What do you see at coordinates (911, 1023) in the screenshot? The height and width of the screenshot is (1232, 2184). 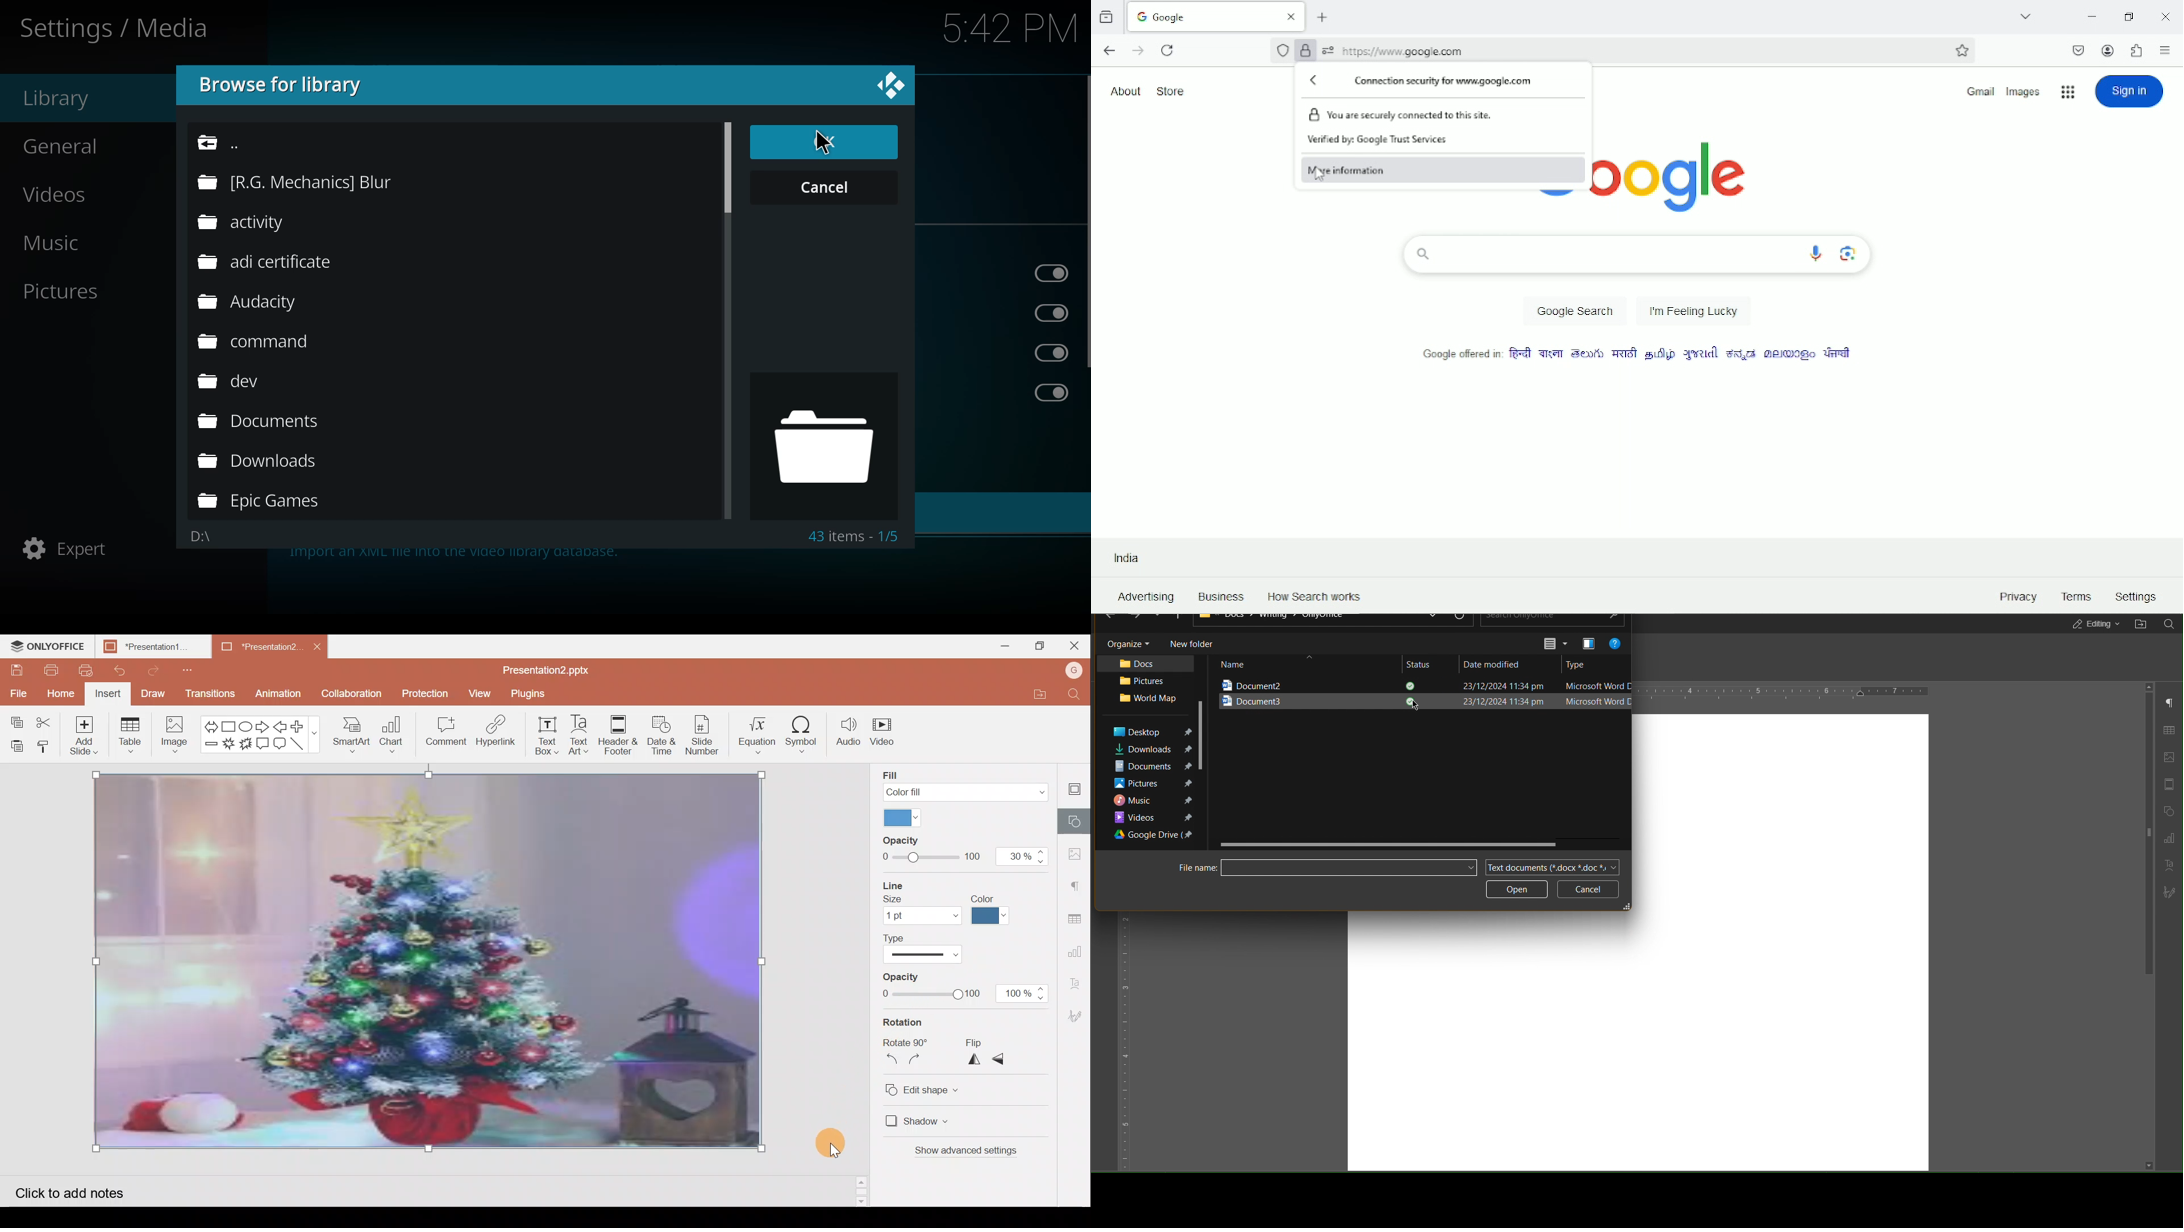 I see `Rotation` at bounding box center [911, 1023].